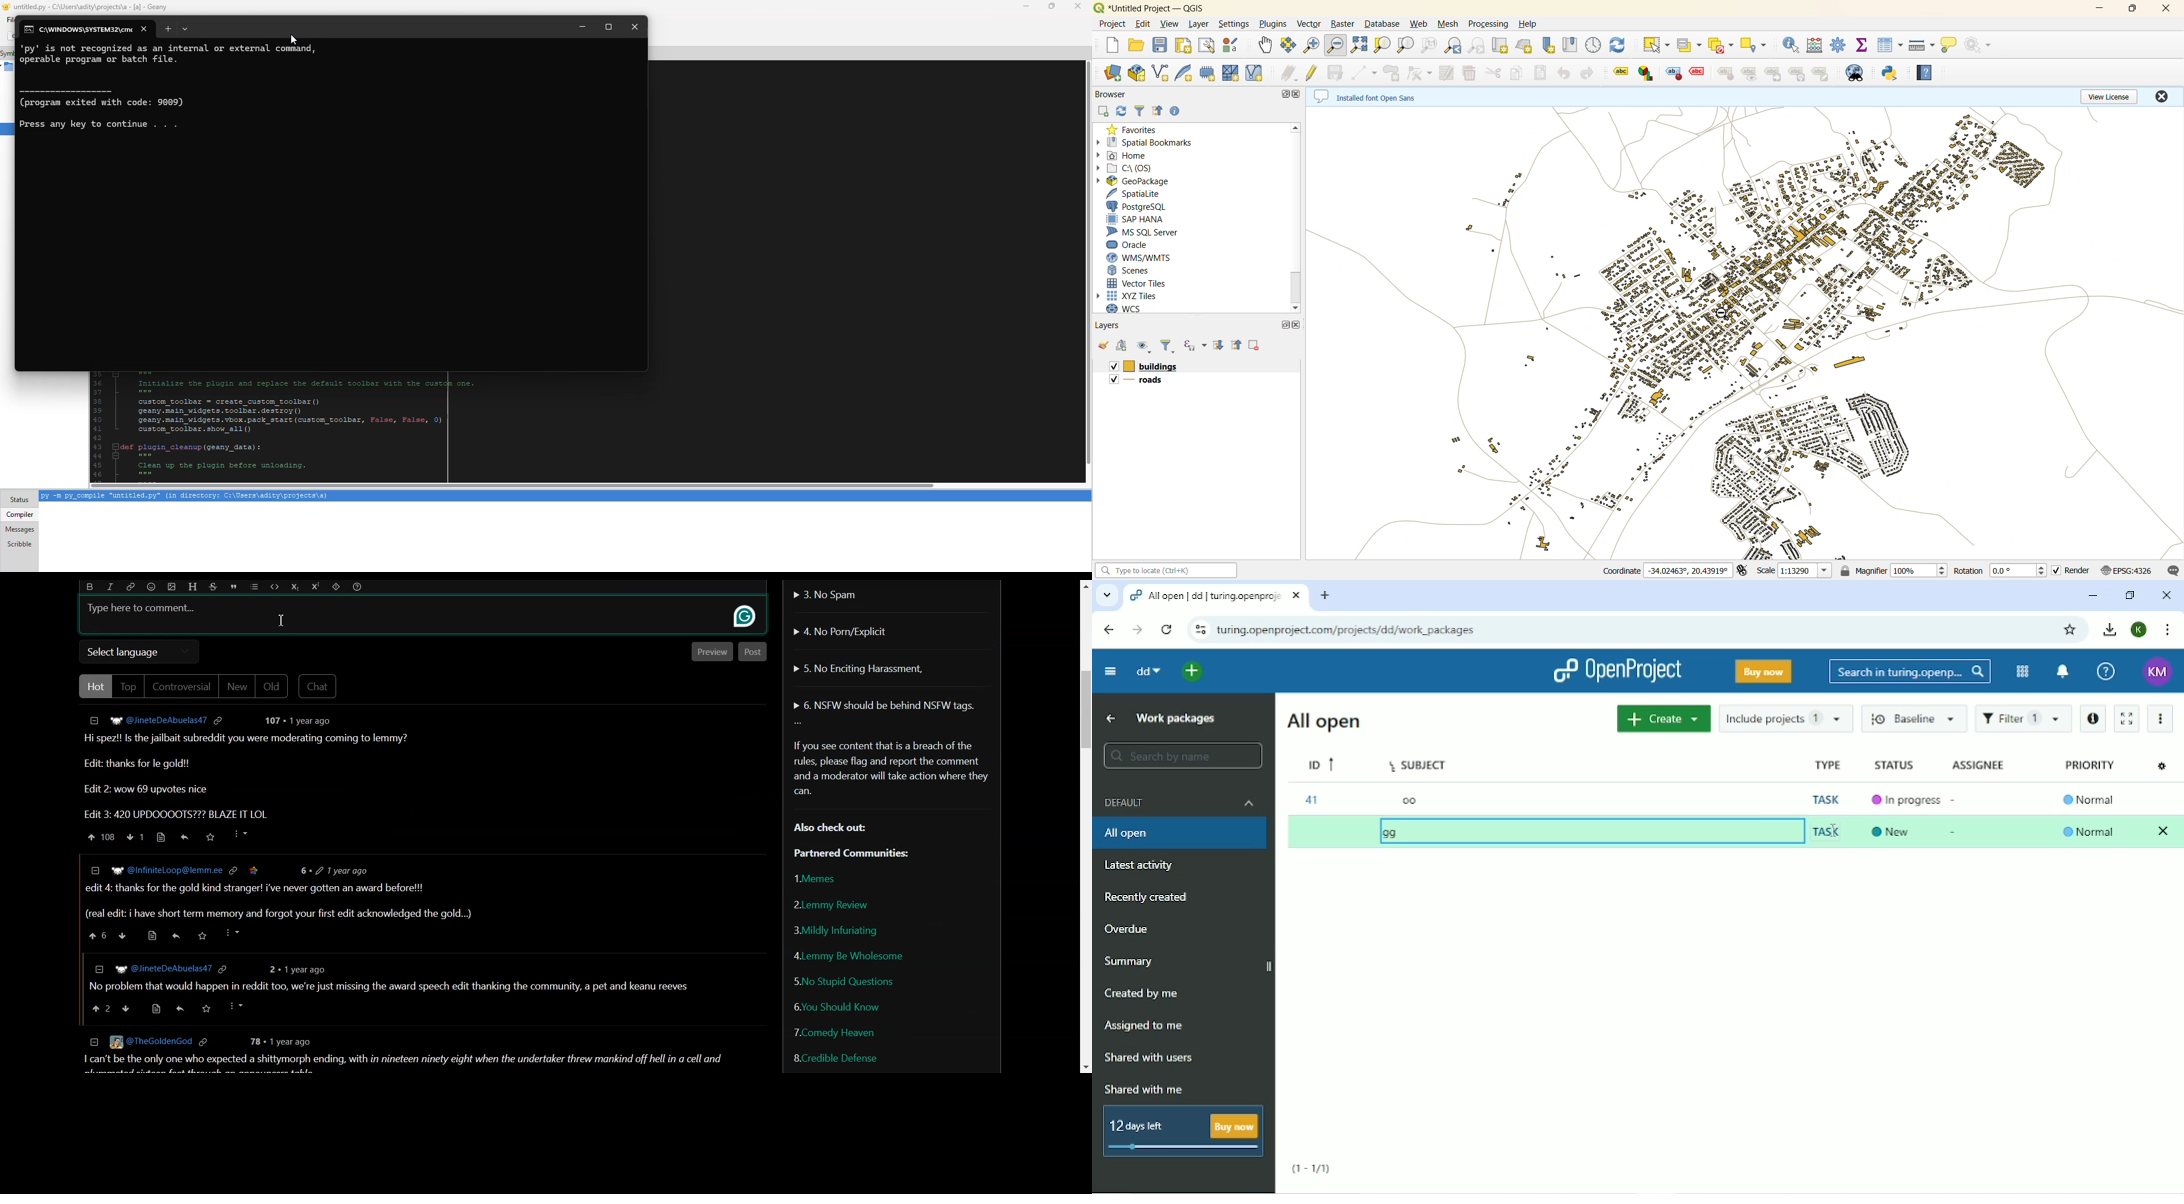 The height and width of the screenshot is (1204, 2184). Describe the element at coordinates (860, 669) in the screenshot. I see `No Enciting Harassment,` at that location.